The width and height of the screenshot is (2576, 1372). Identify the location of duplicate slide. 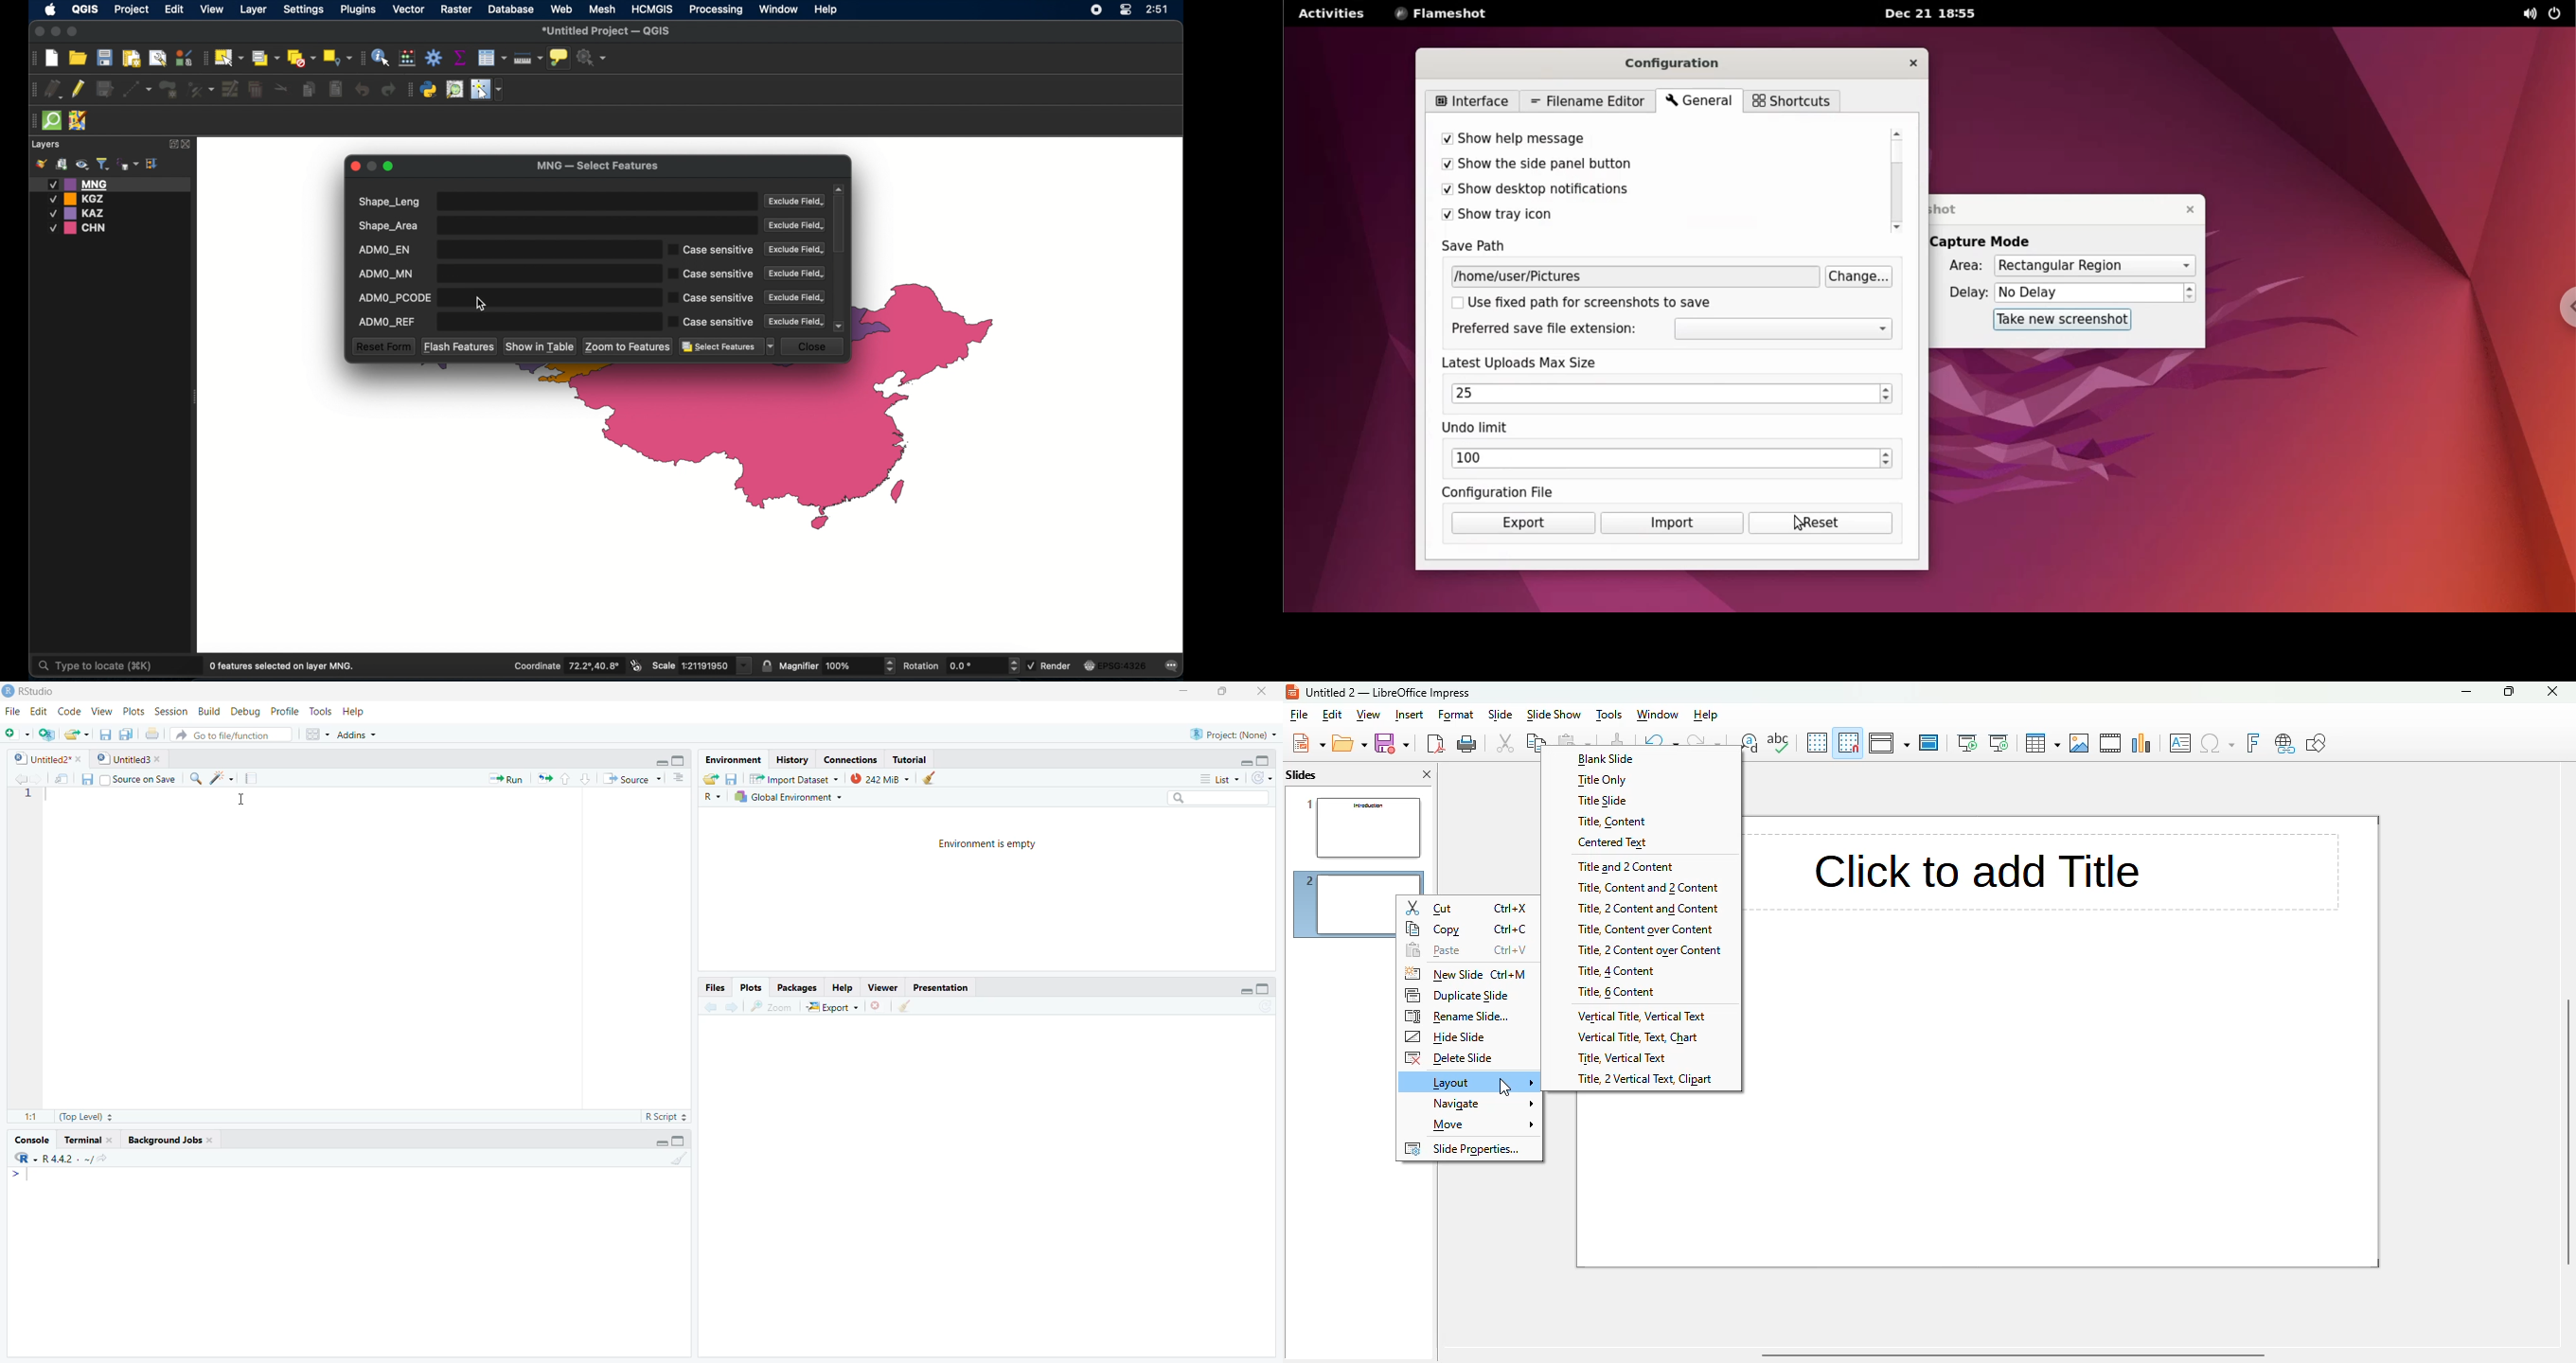
(1467, 995).